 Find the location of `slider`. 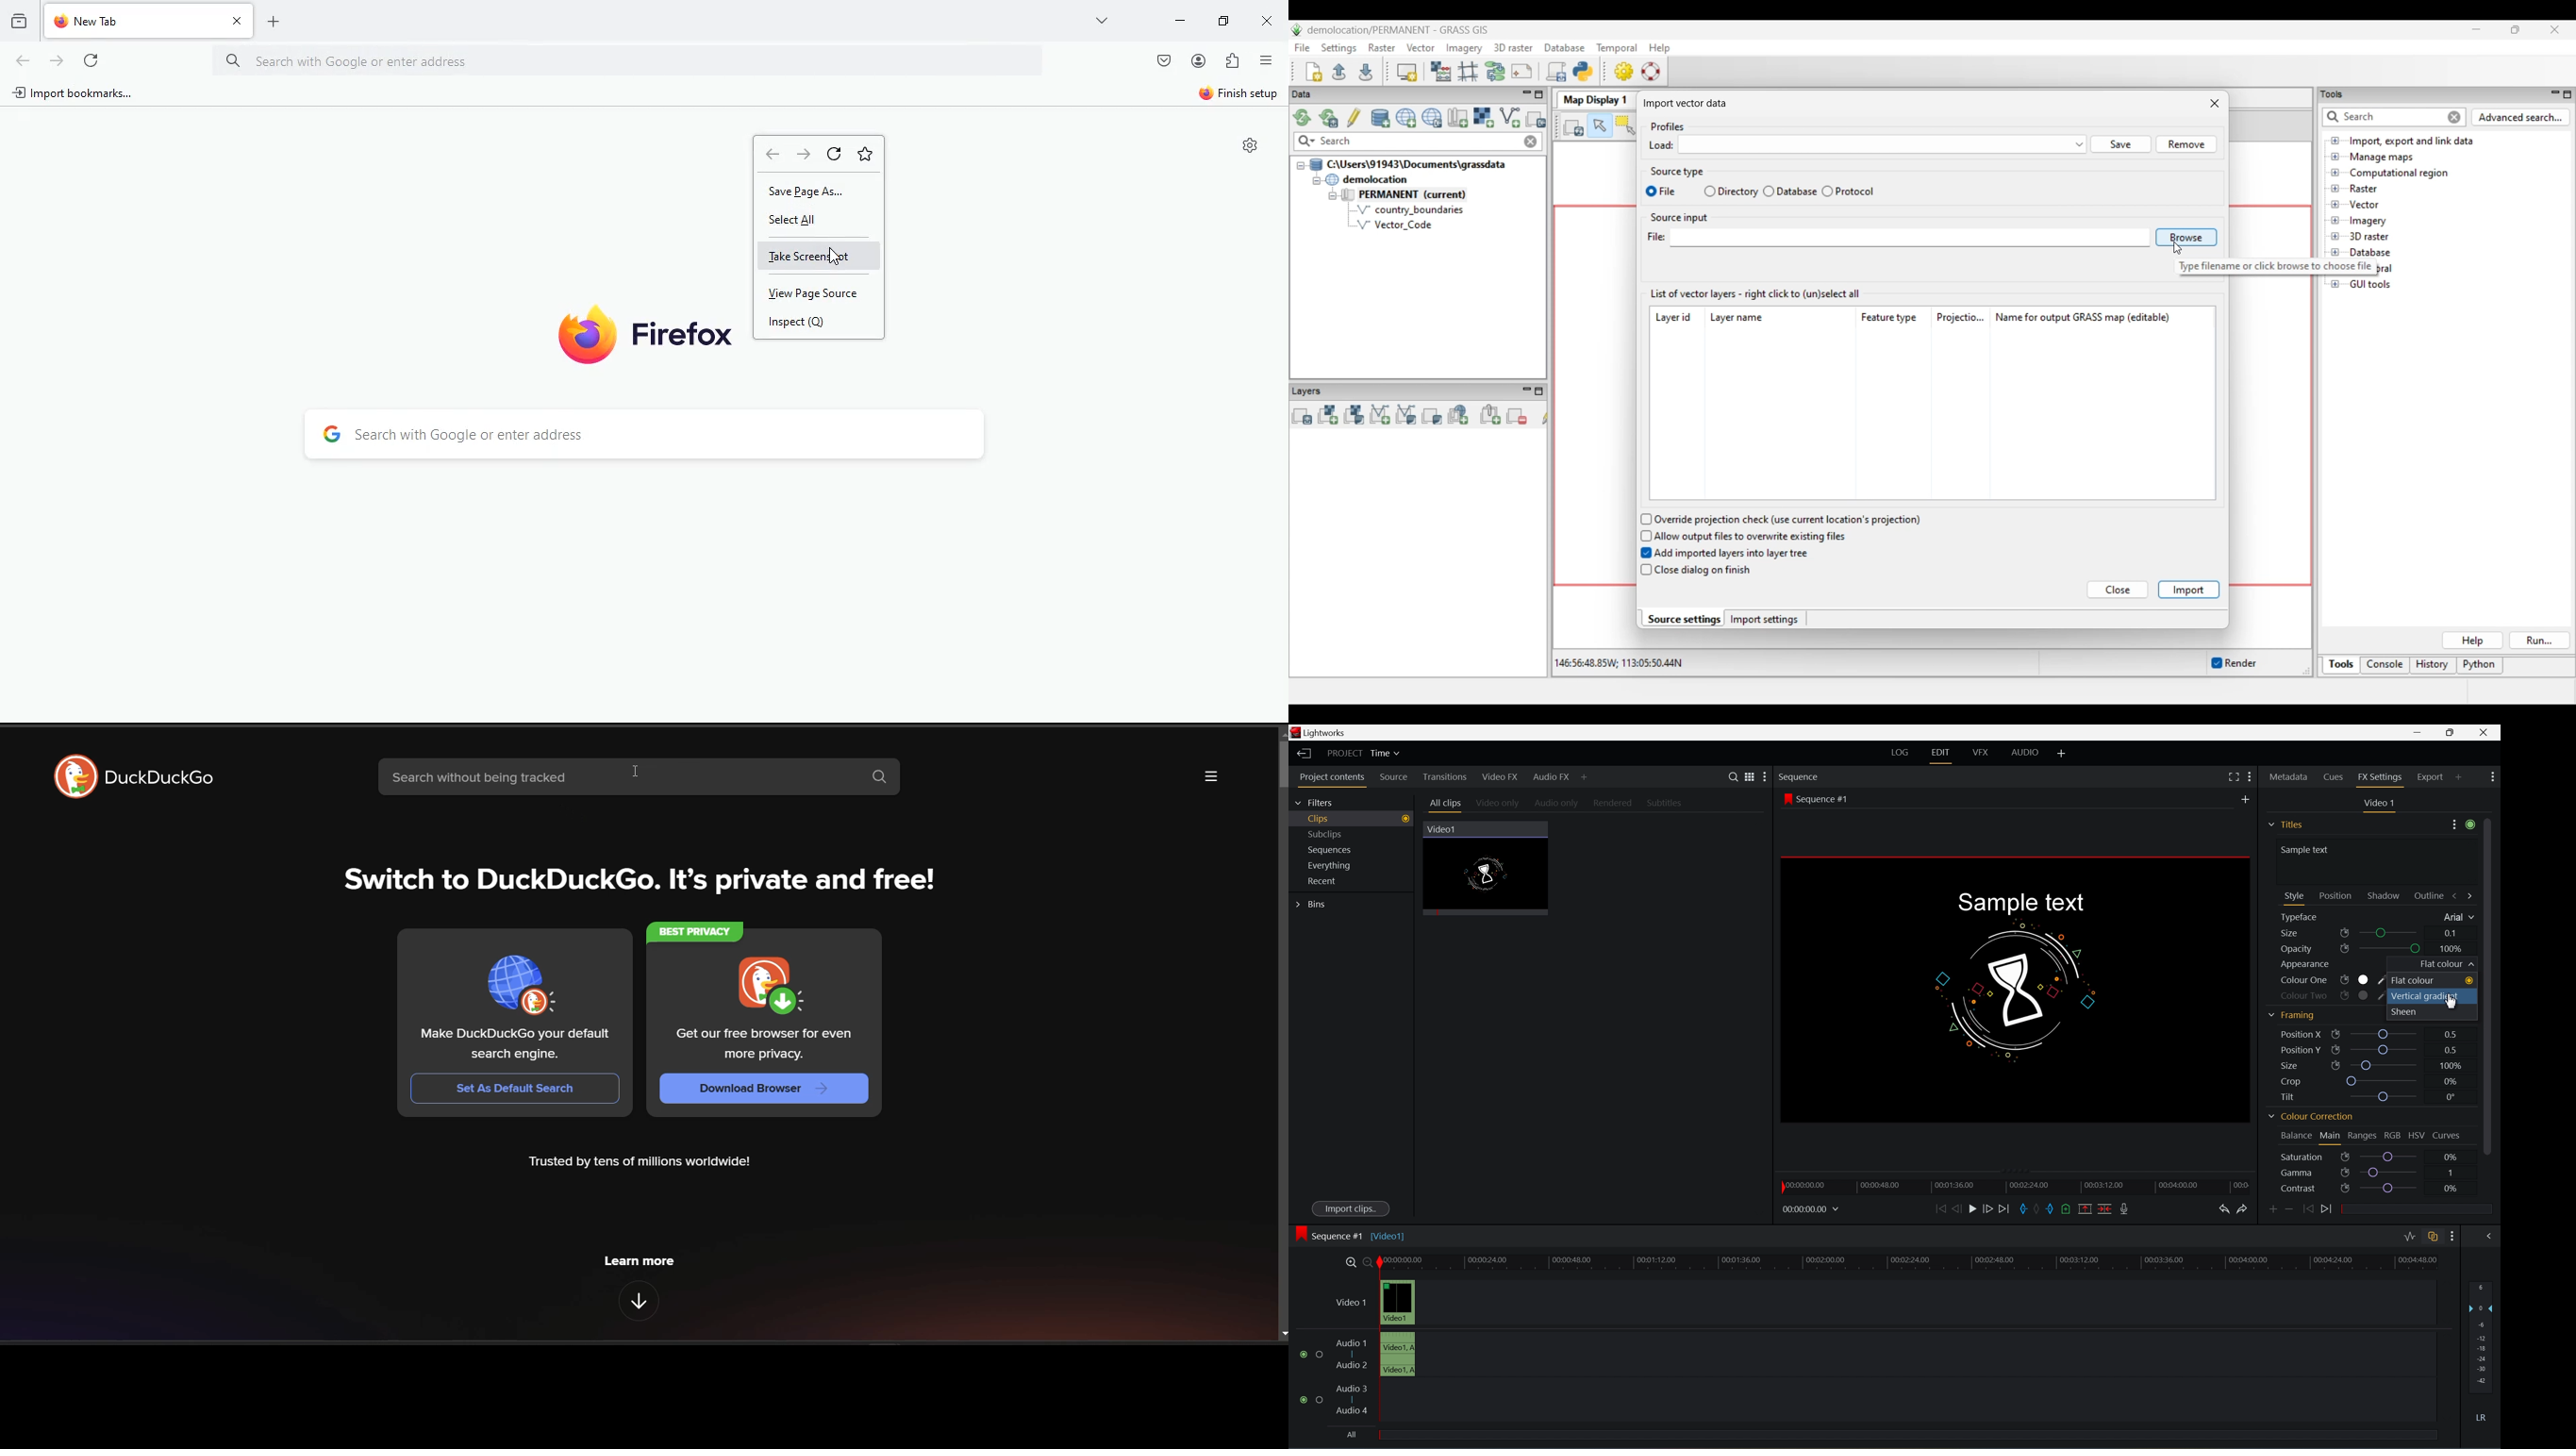

slider is located at coordinates (2391, 1157).